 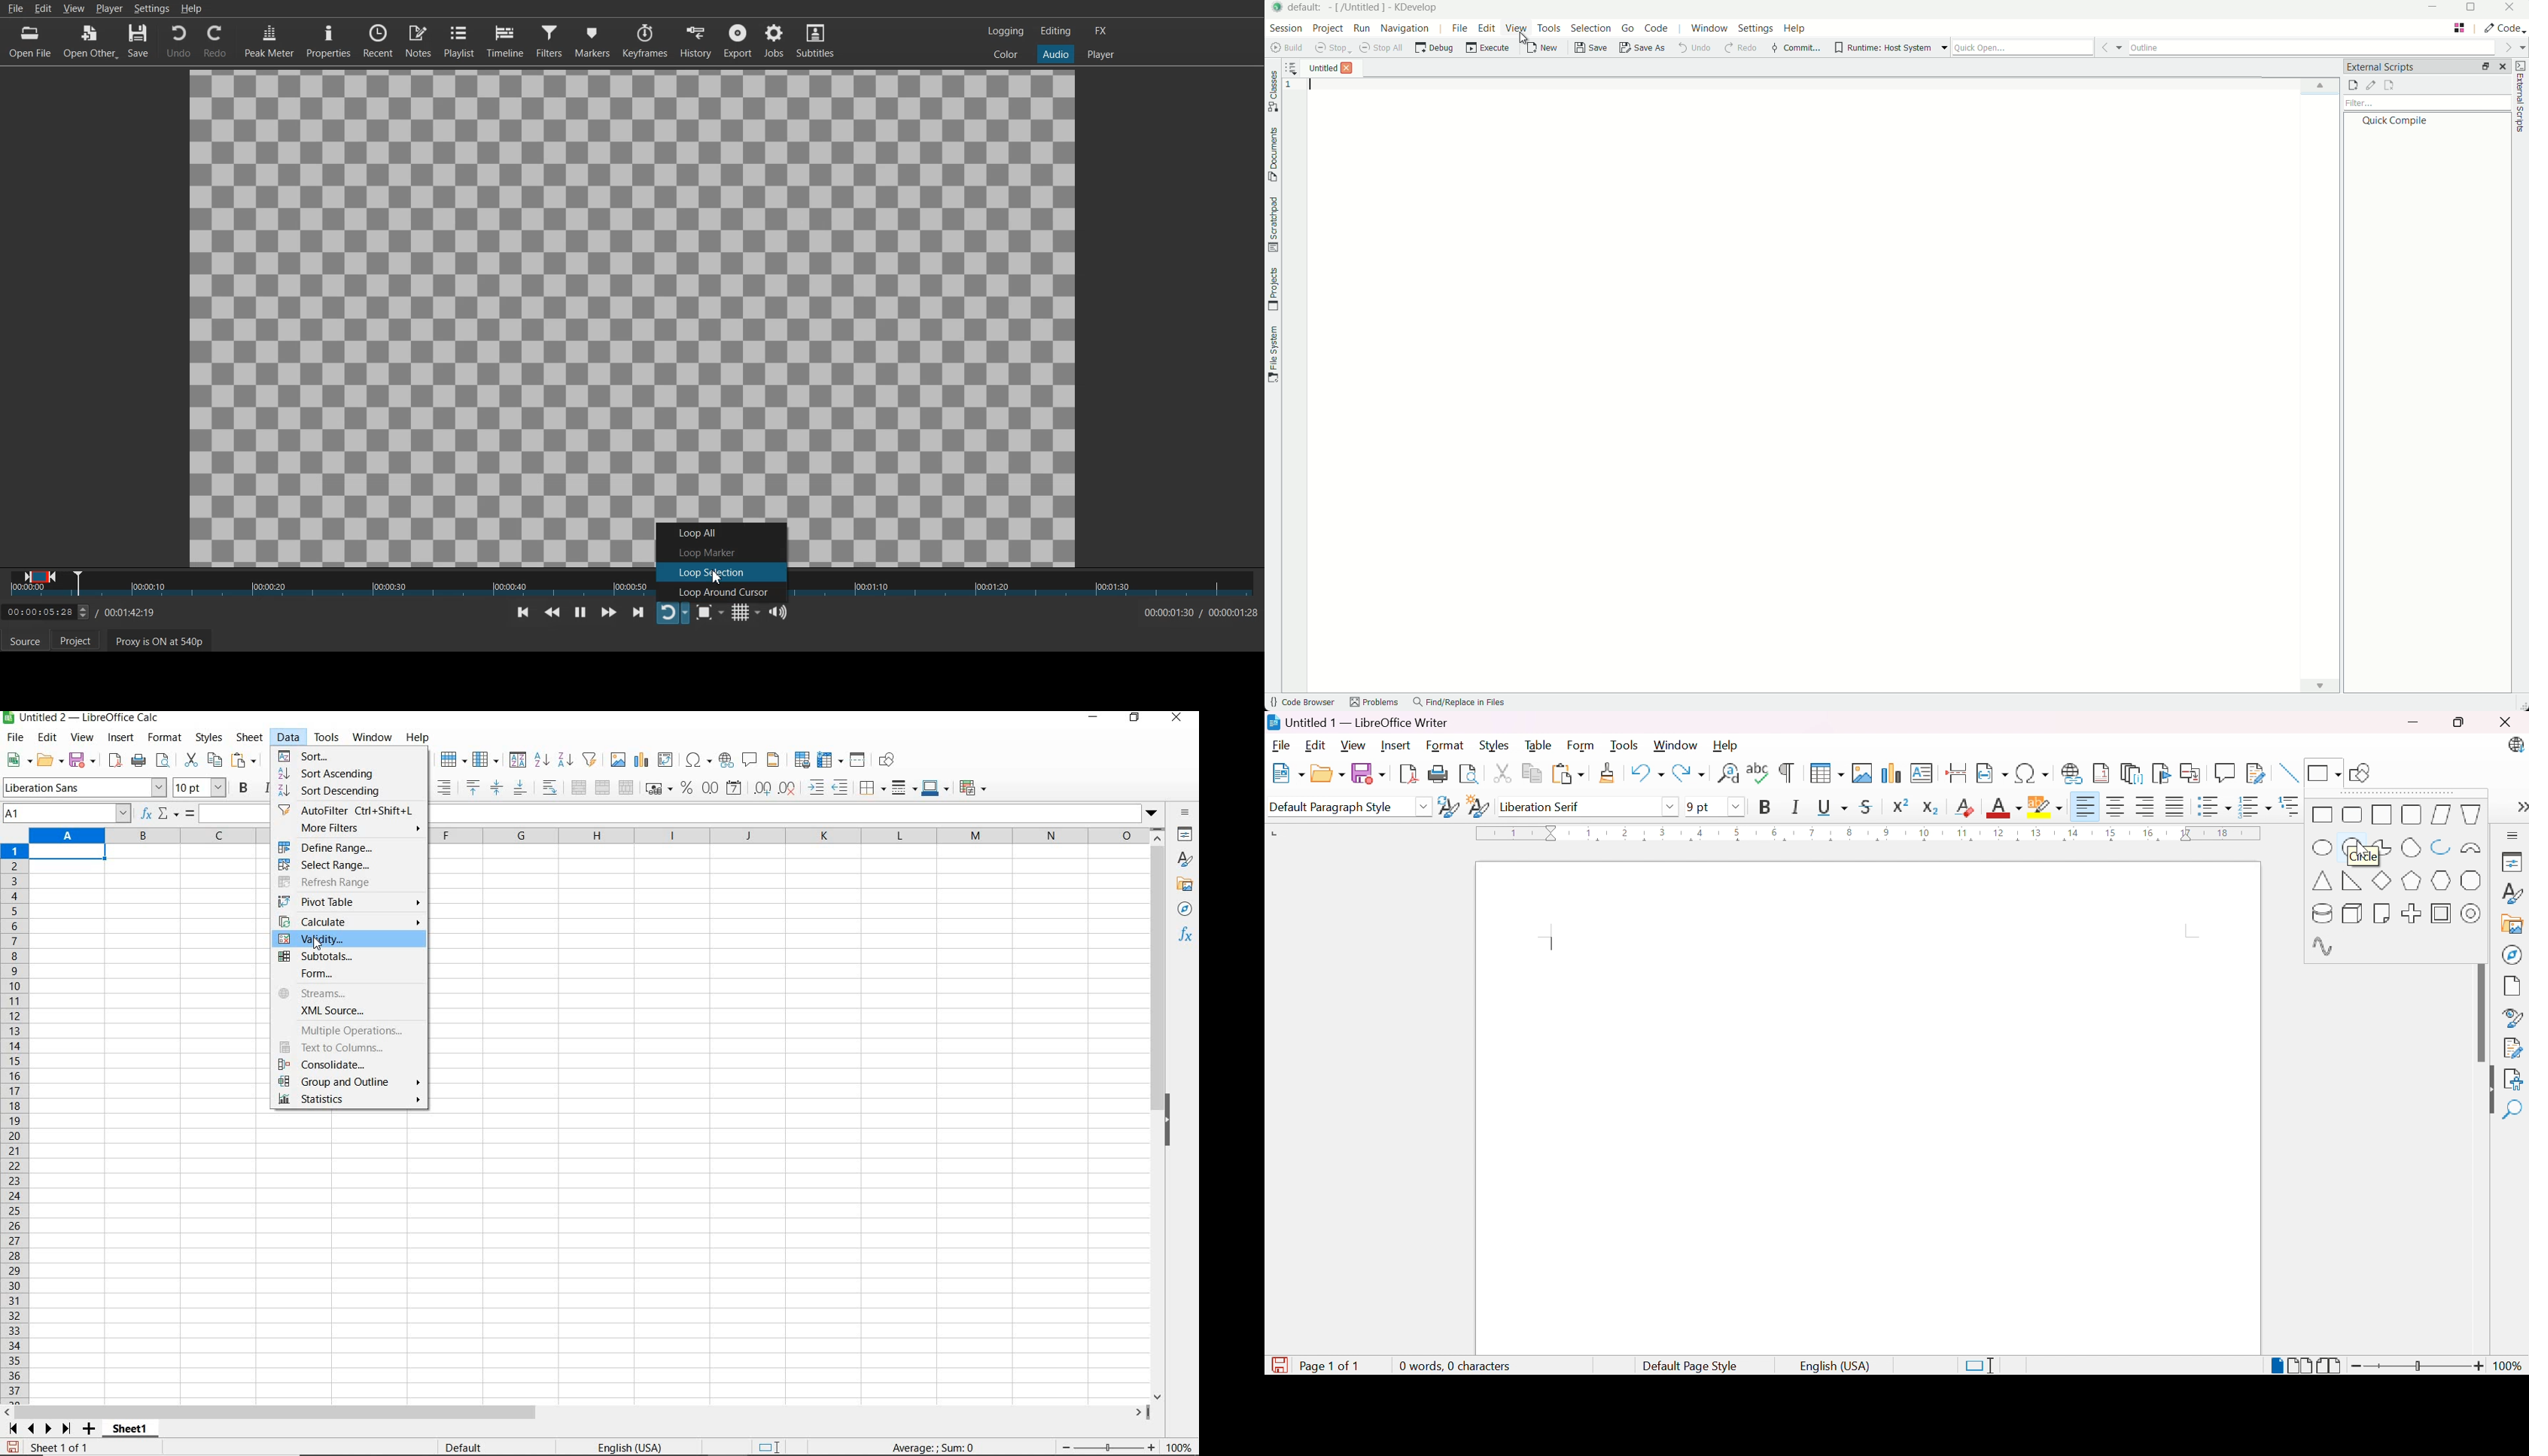 I want to click on wrap text, so click(x=552, y=787).